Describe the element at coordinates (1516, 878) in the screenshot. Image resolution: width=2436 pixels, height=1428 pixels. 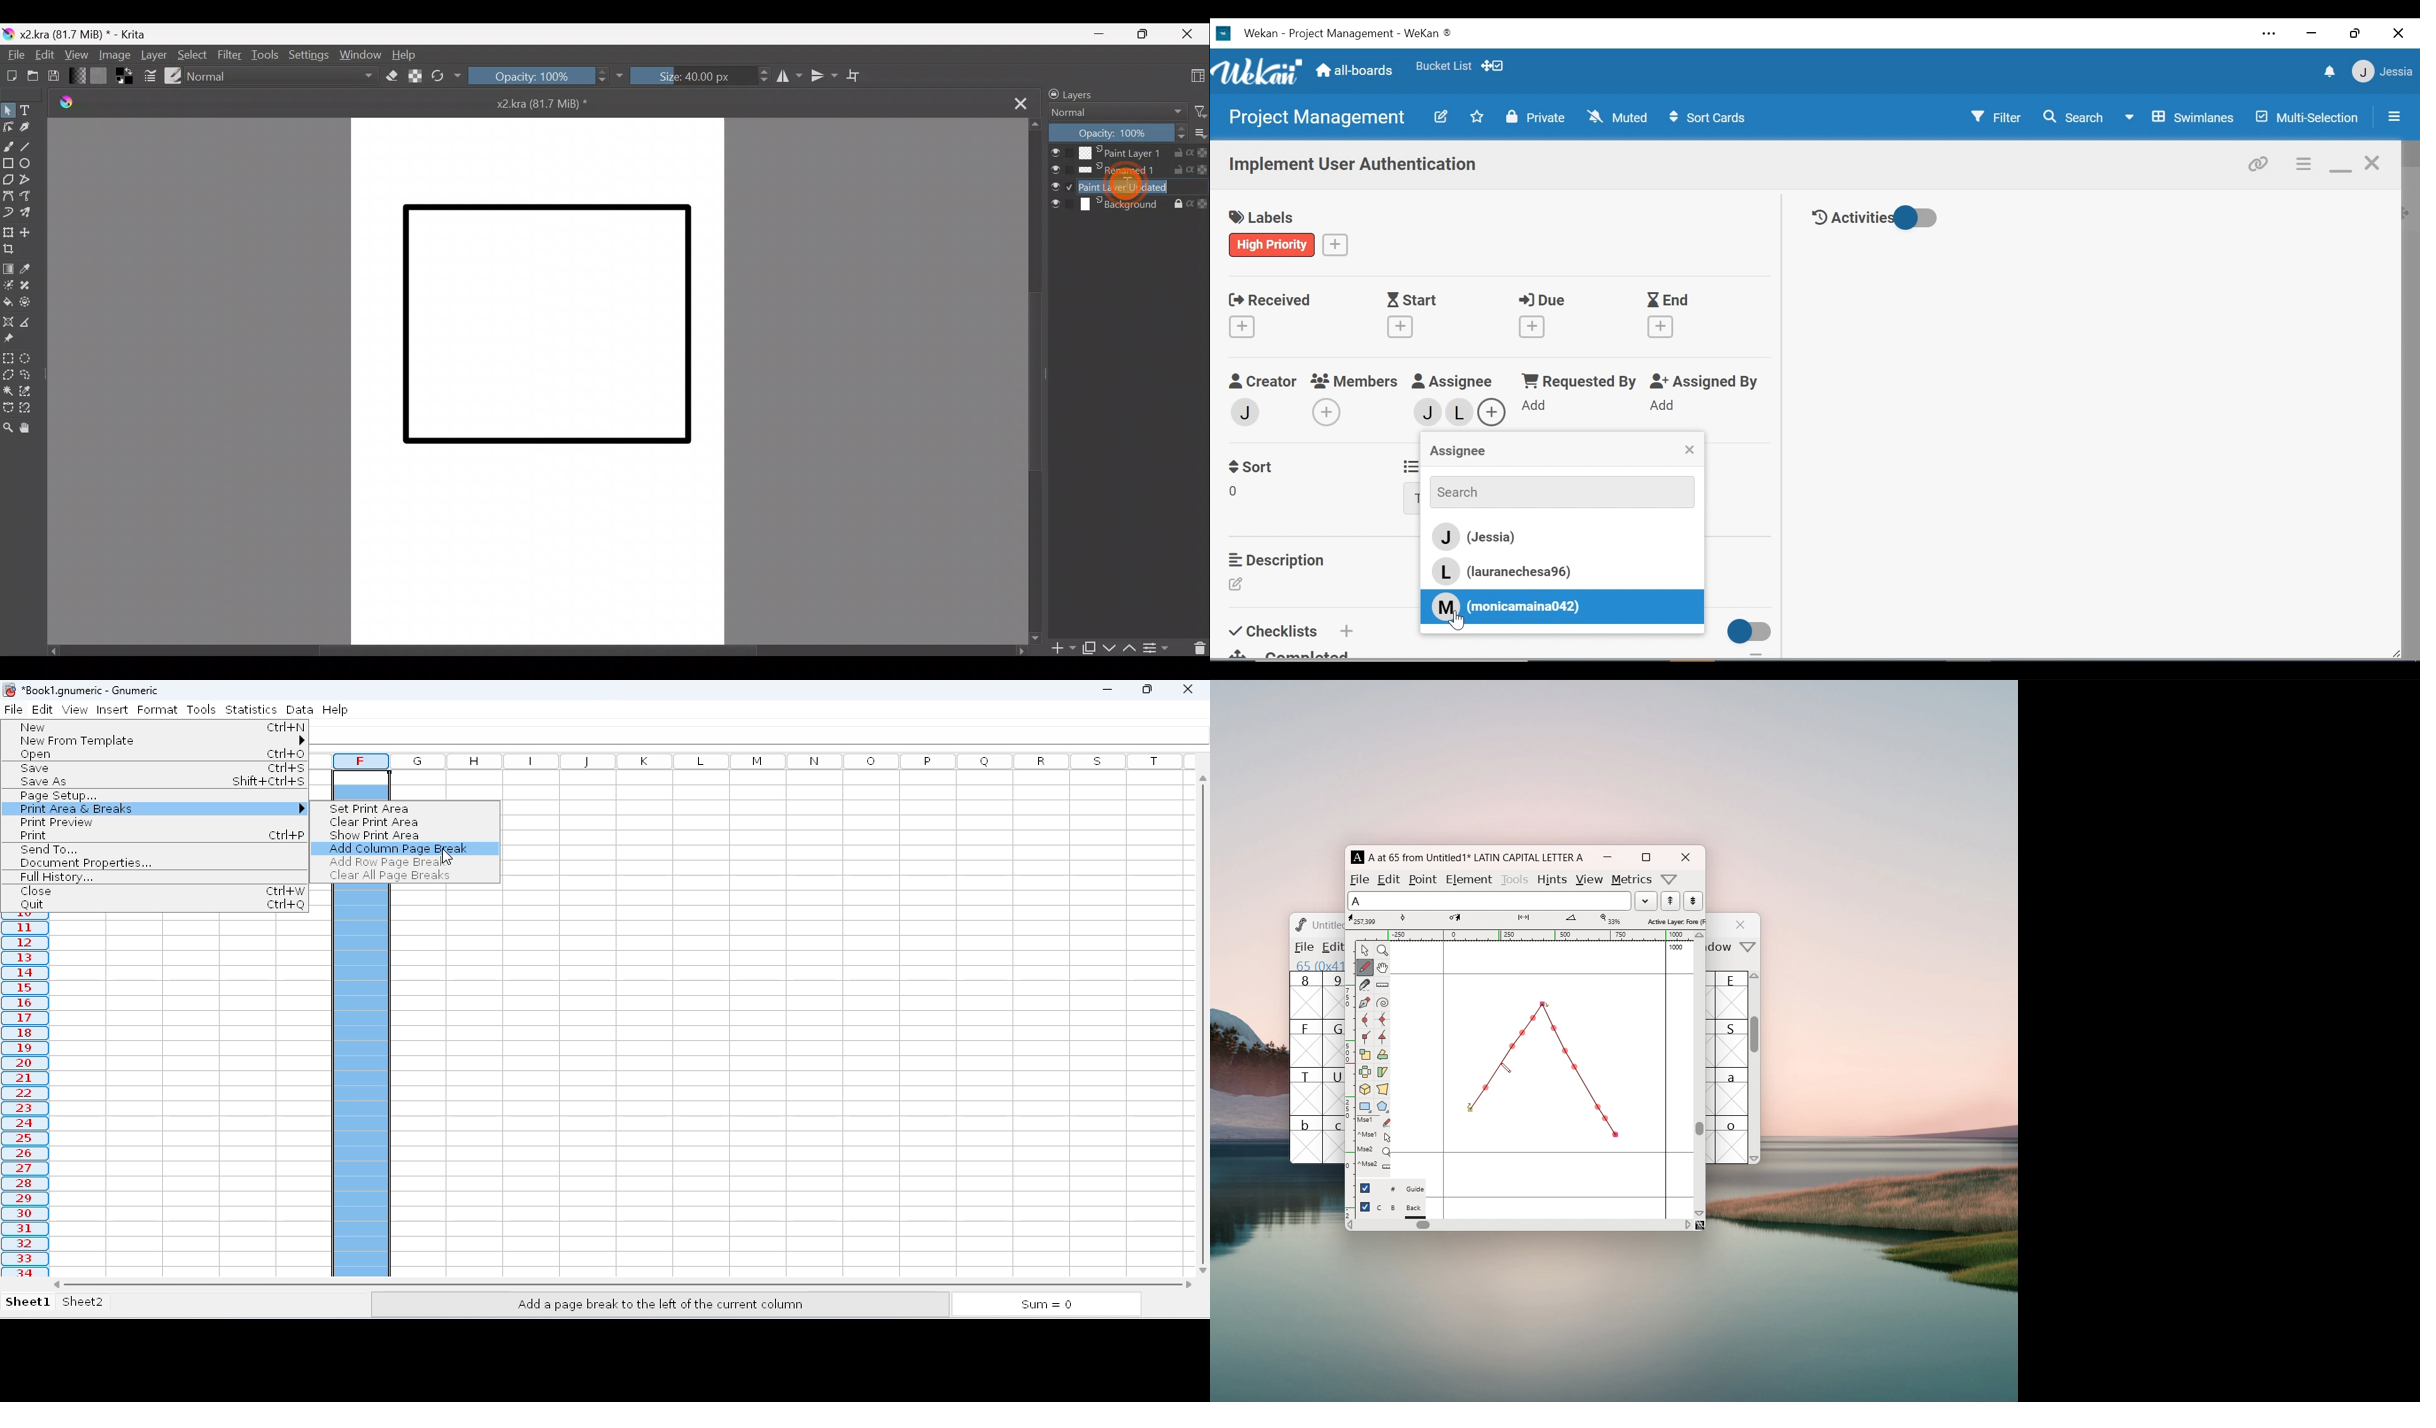
I see `tools` at that location.